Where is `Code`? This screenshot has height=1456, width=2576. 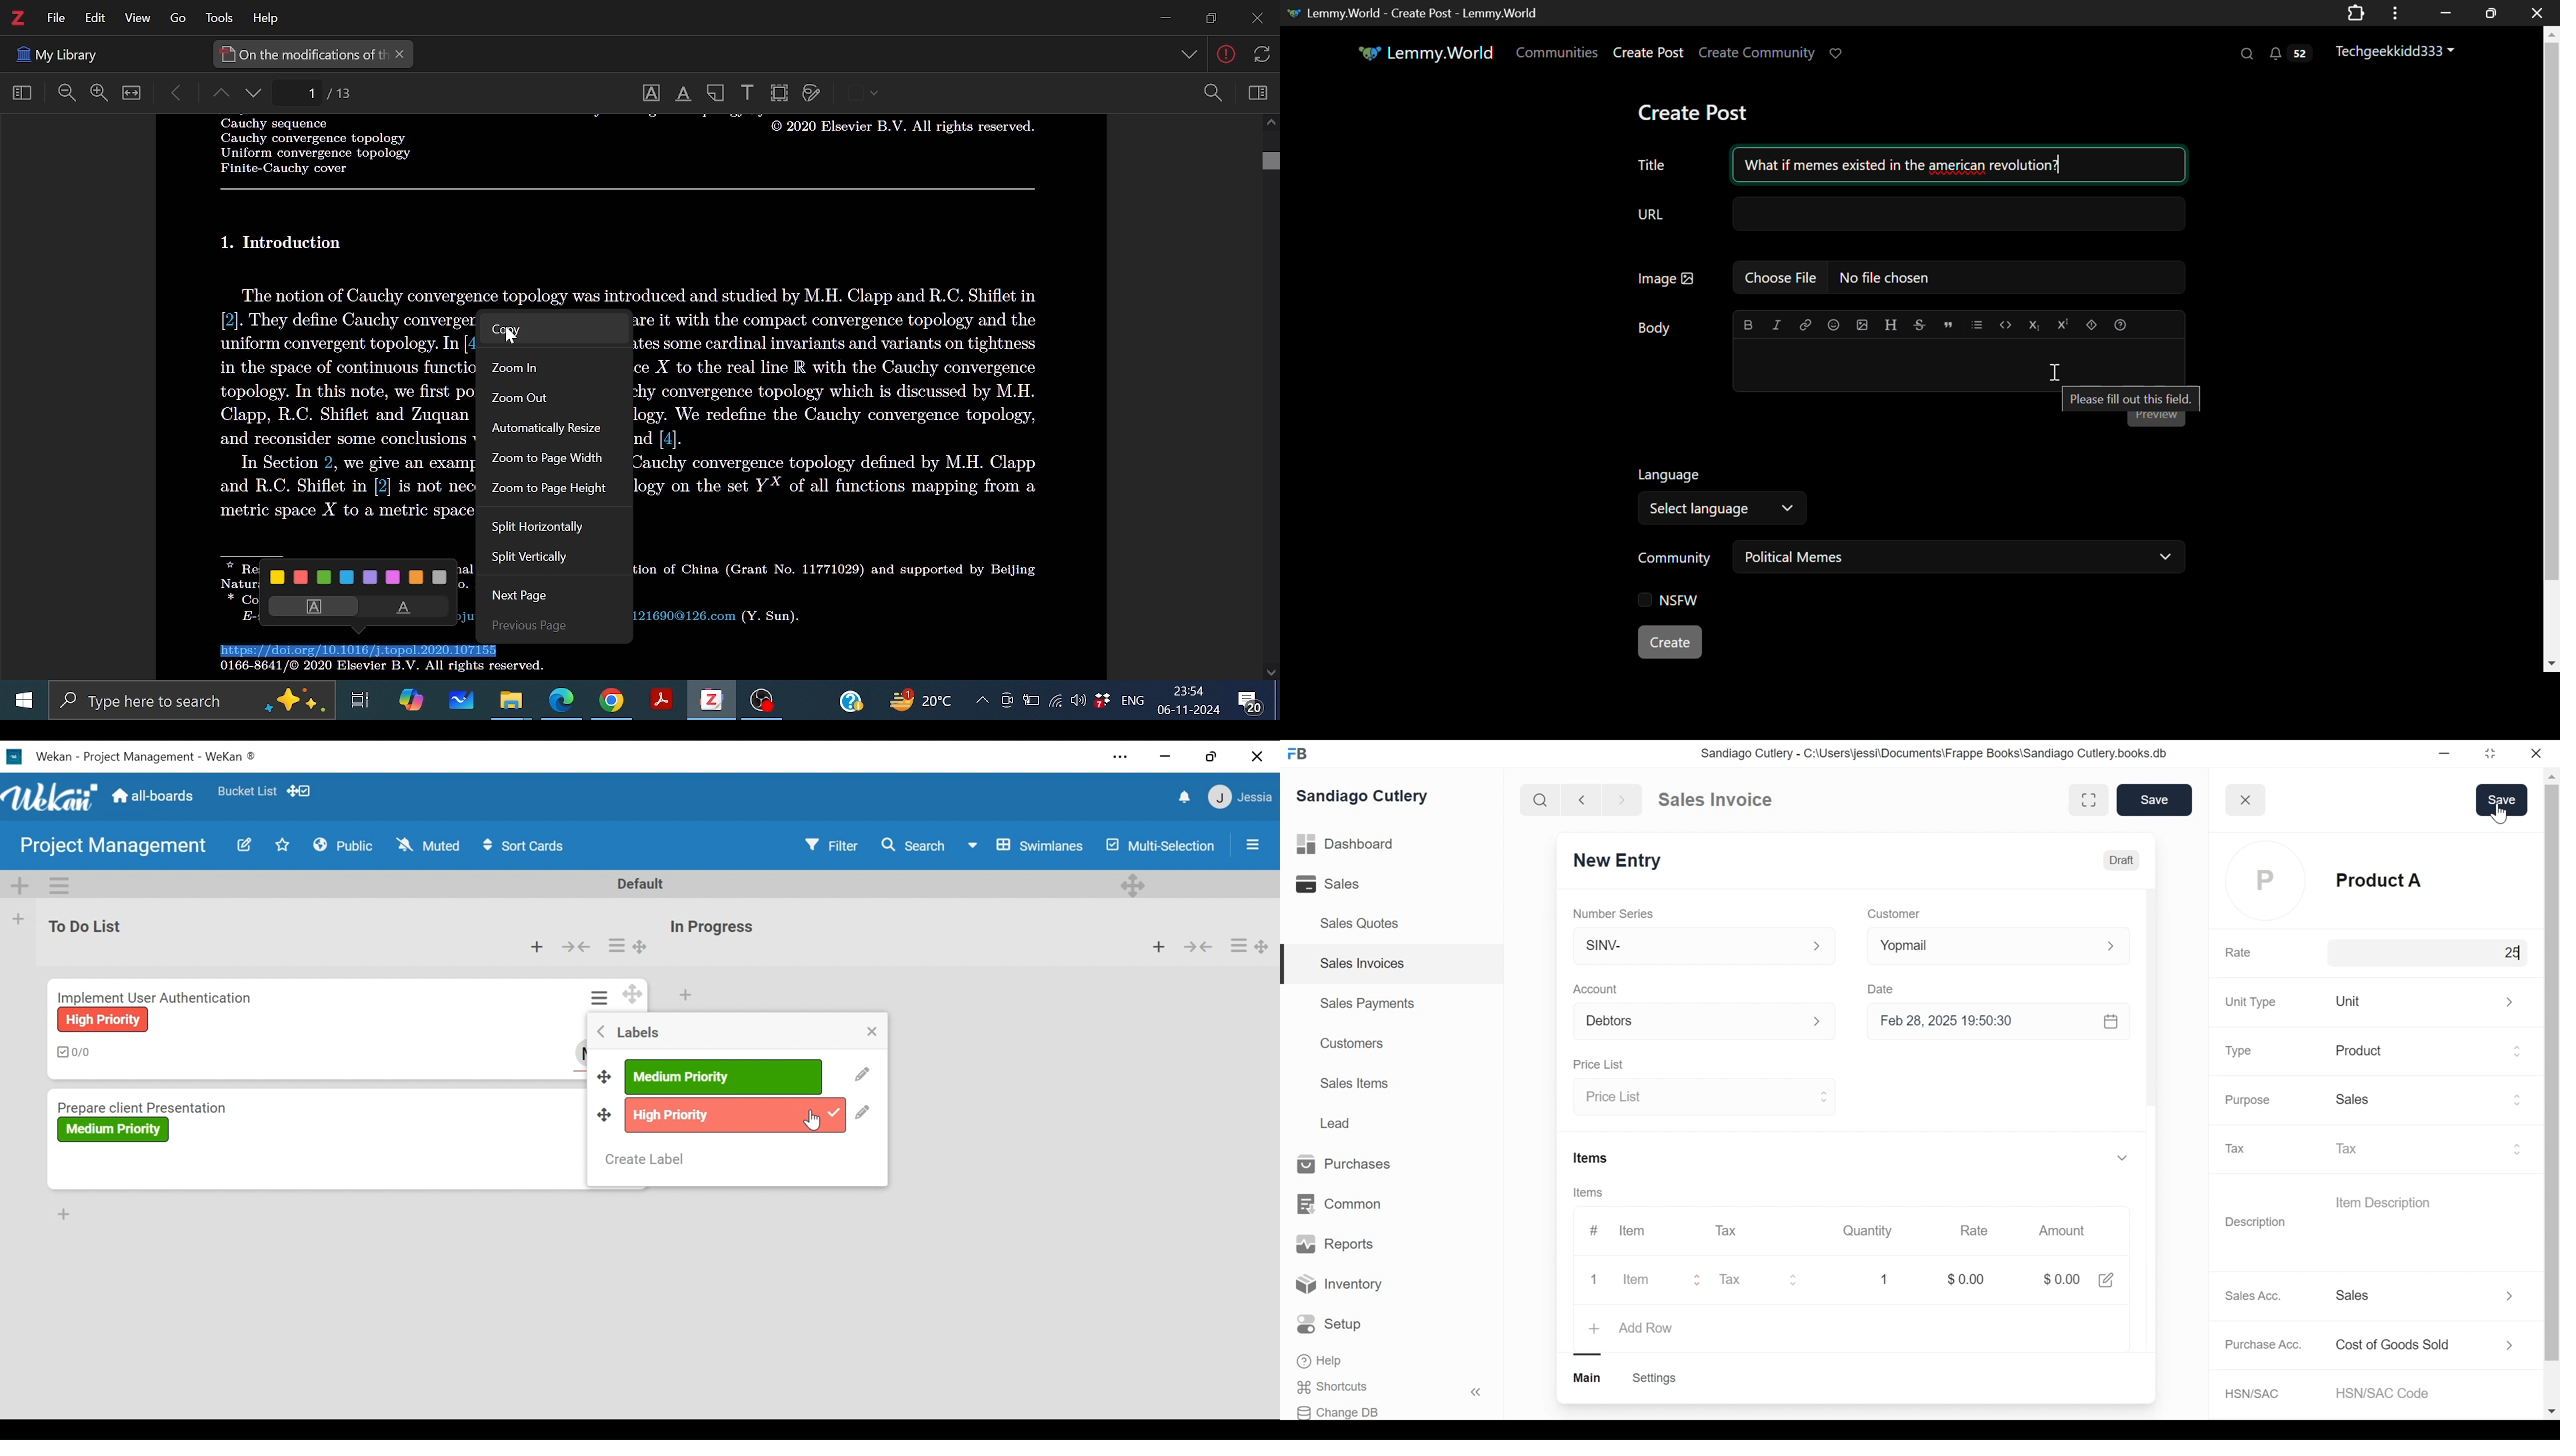 Code is located at coordinates (2005, 324).